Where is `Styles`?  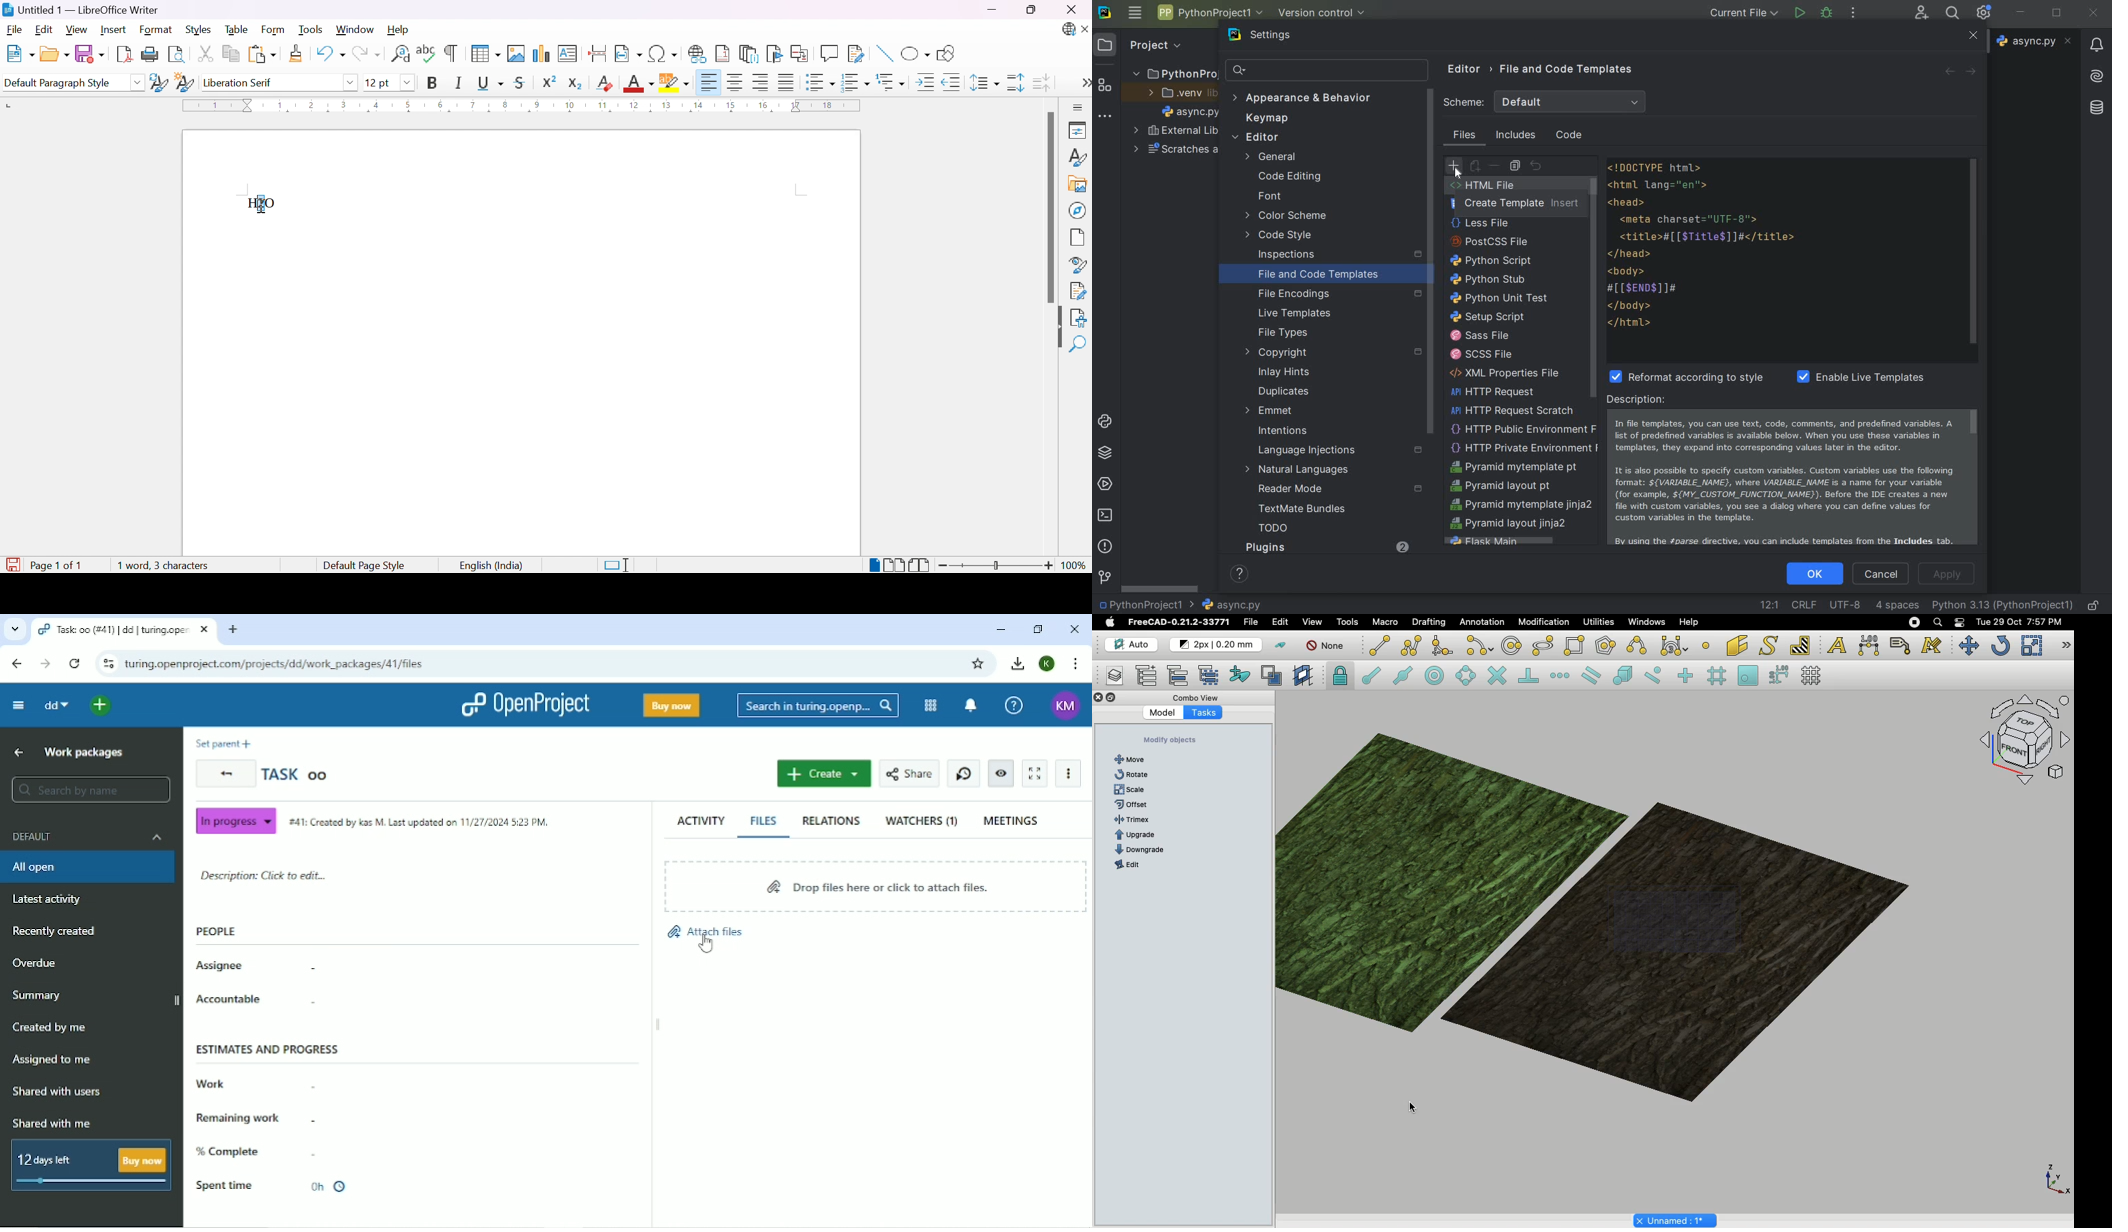 Styles is located at coordinates (201, 29).